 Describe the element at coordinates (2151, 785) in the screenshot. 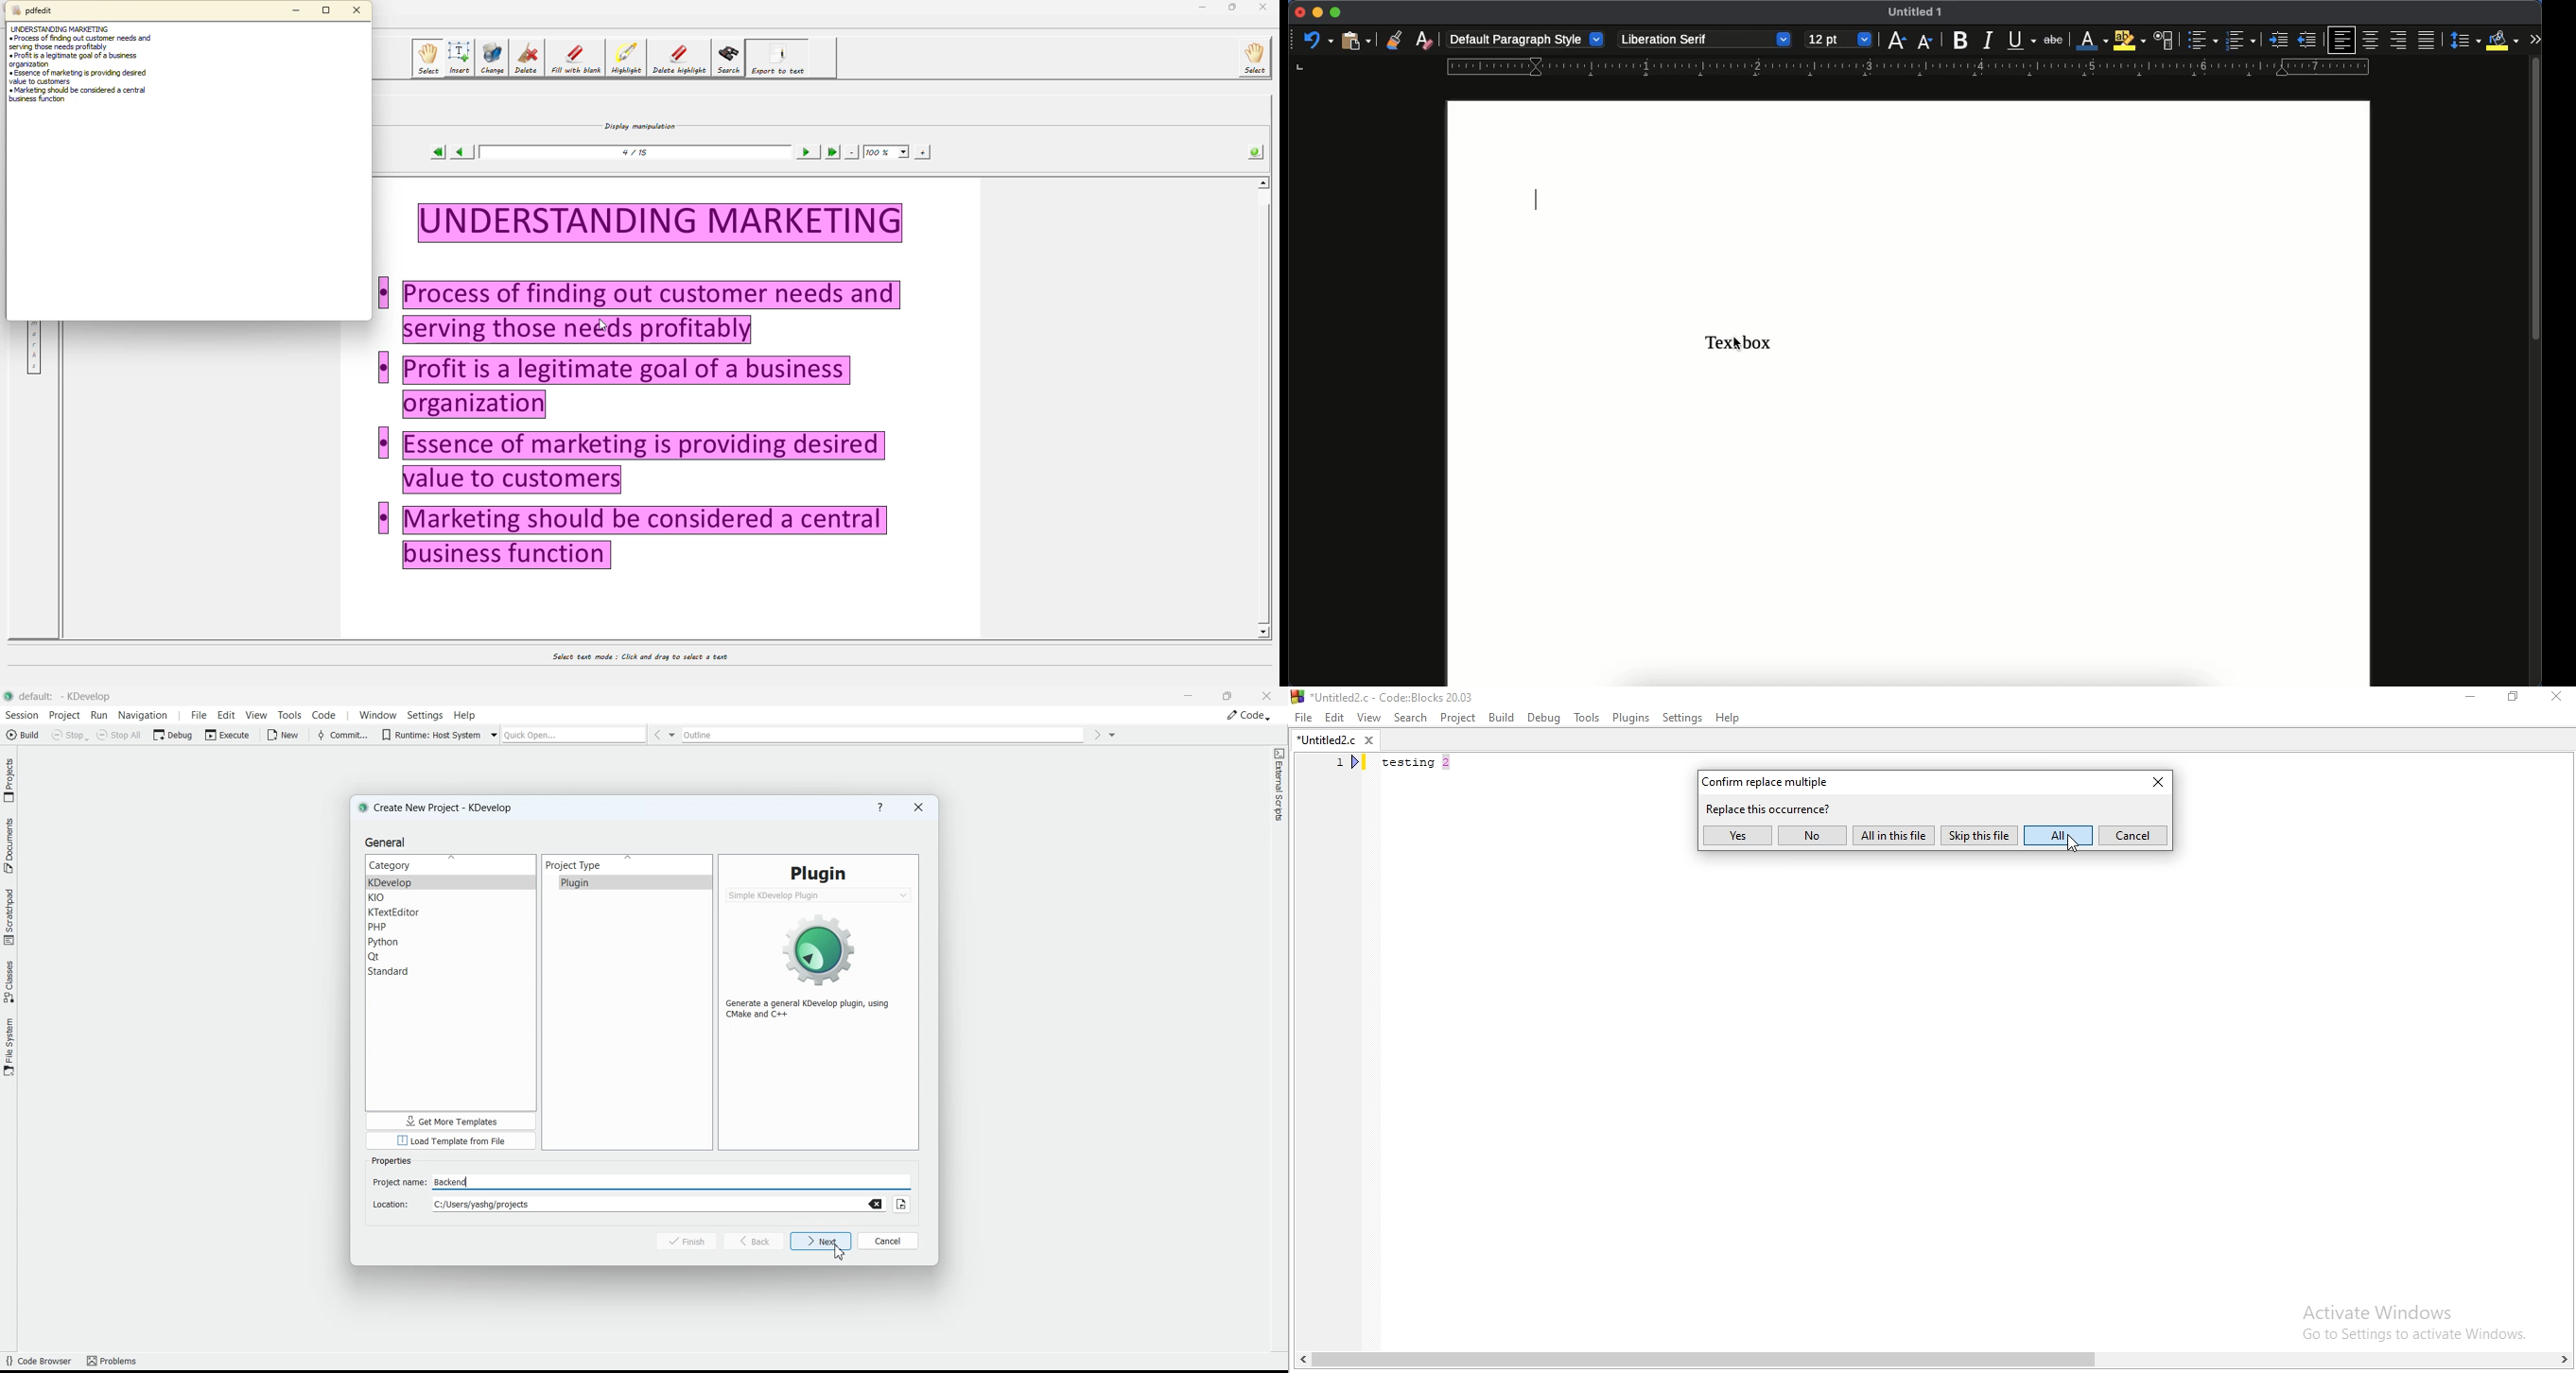

I see `close` at that location.